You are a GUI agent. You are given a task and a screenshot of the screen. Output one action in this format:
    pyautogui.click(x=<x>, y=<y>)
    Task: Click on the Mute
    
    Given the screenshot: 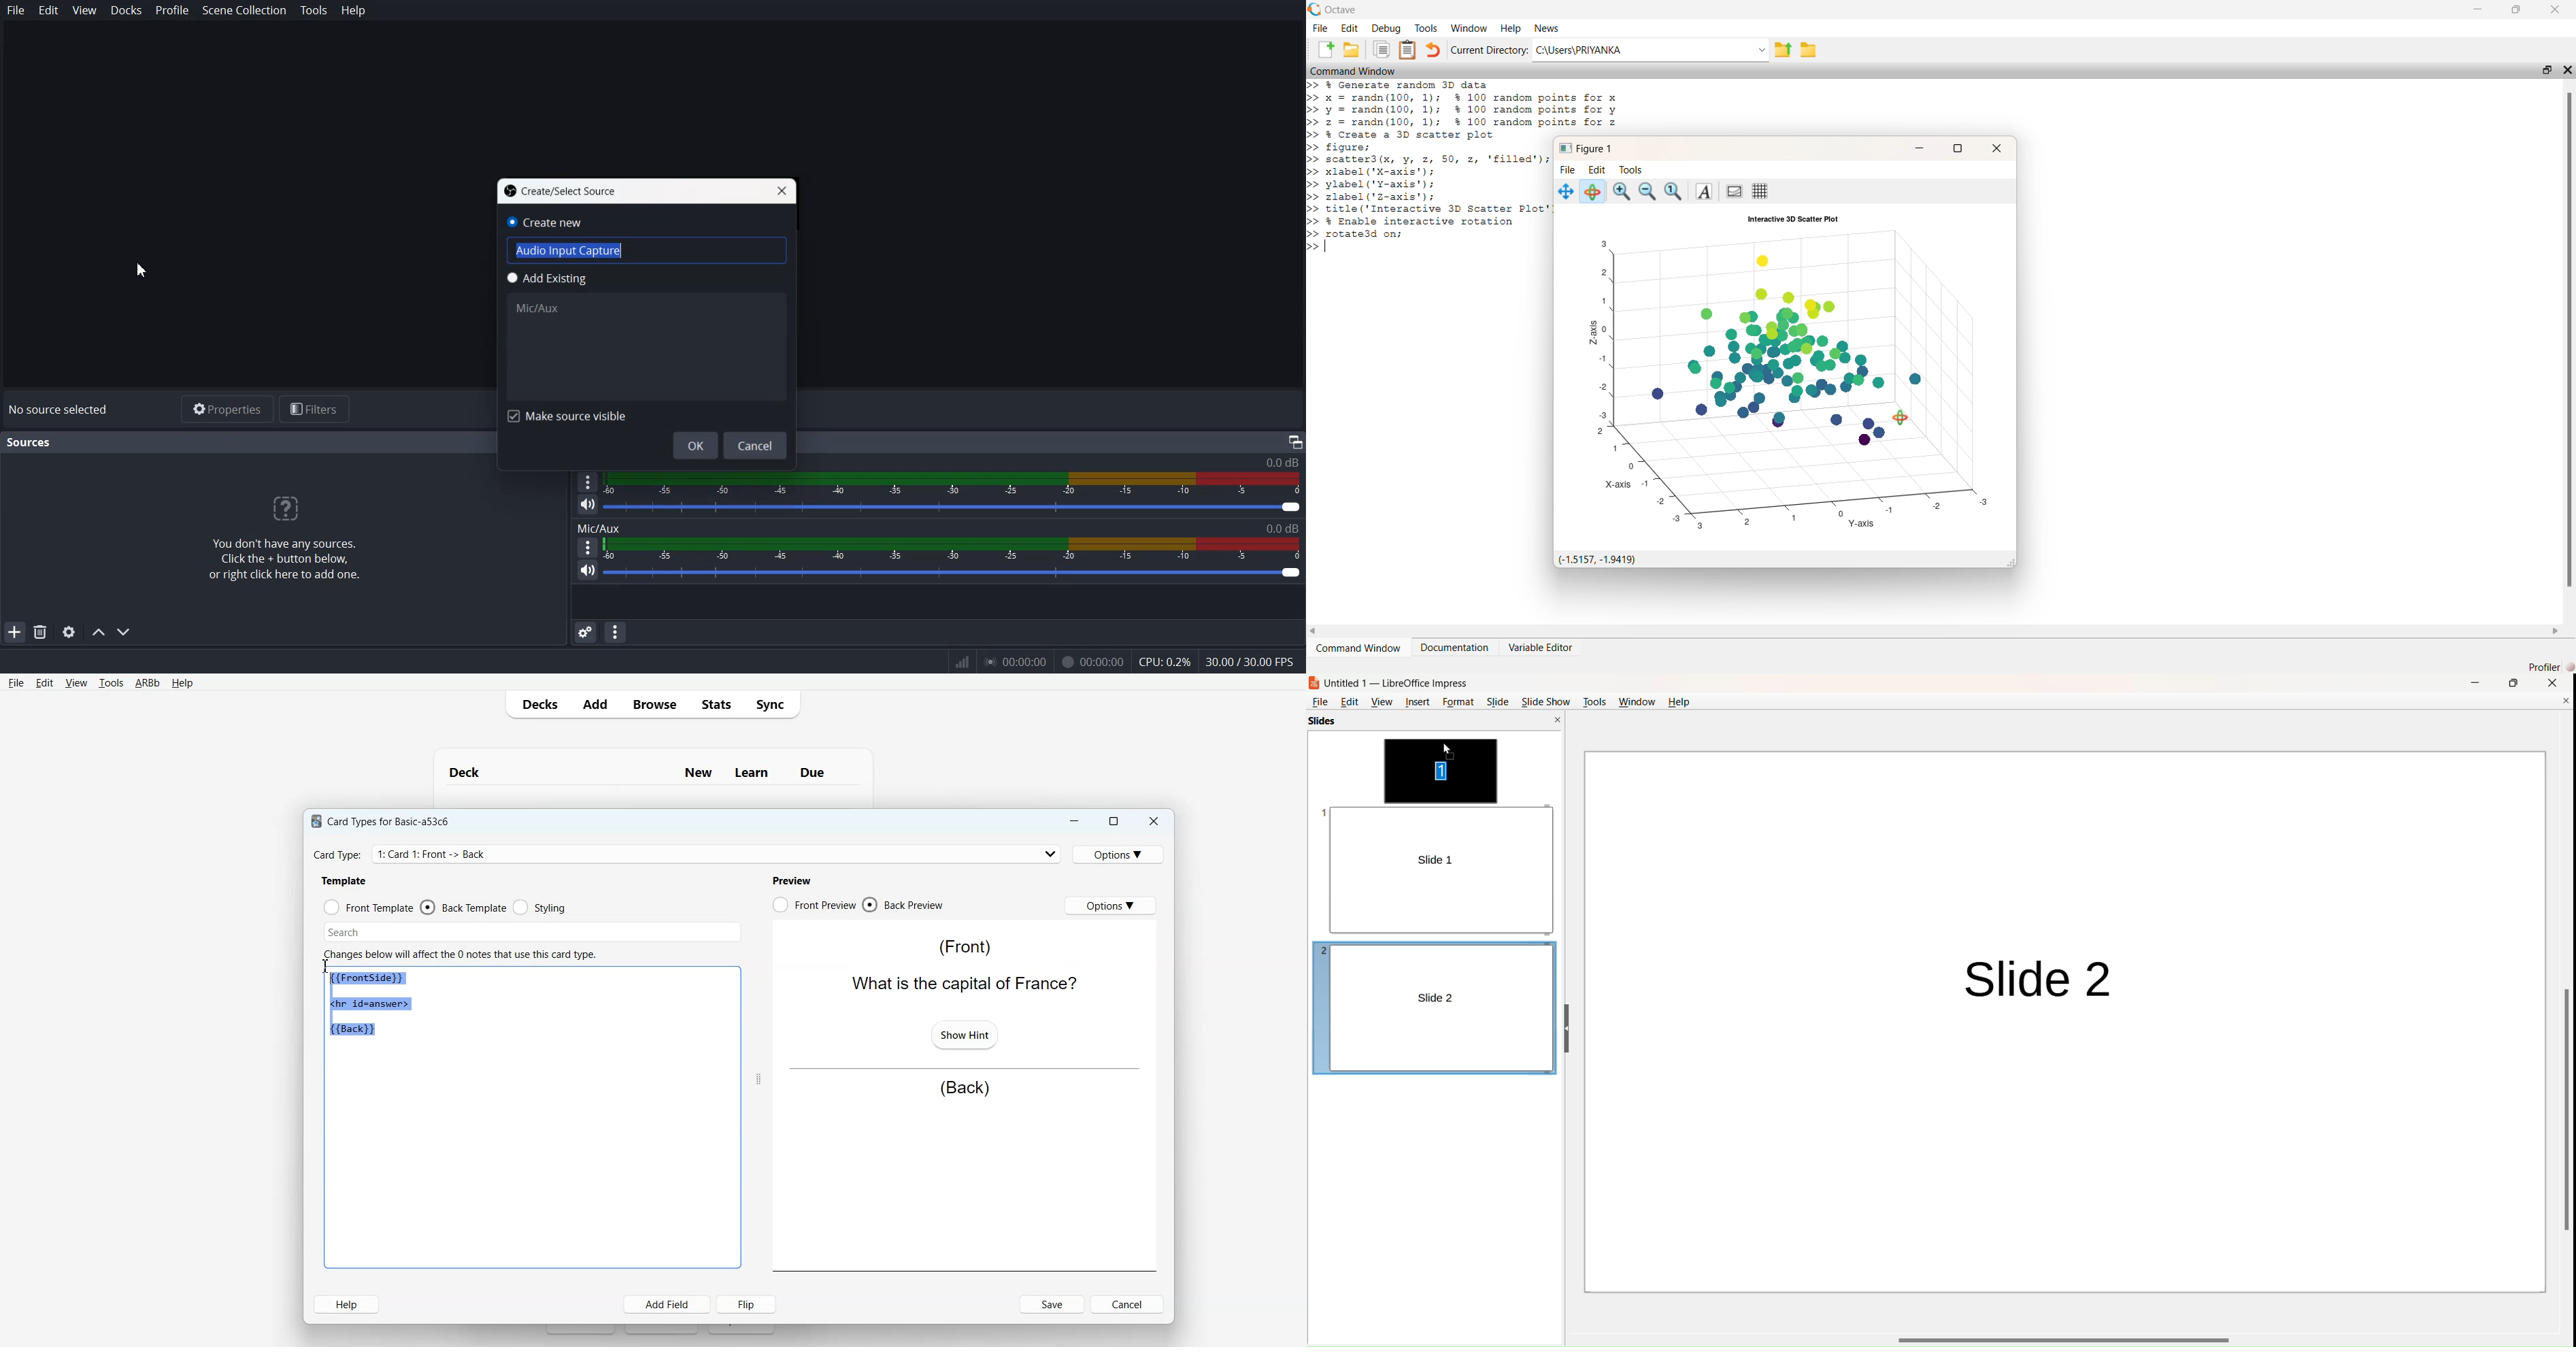 What is the action you would take?
    pyautogui.click(x=588, y=570)
    